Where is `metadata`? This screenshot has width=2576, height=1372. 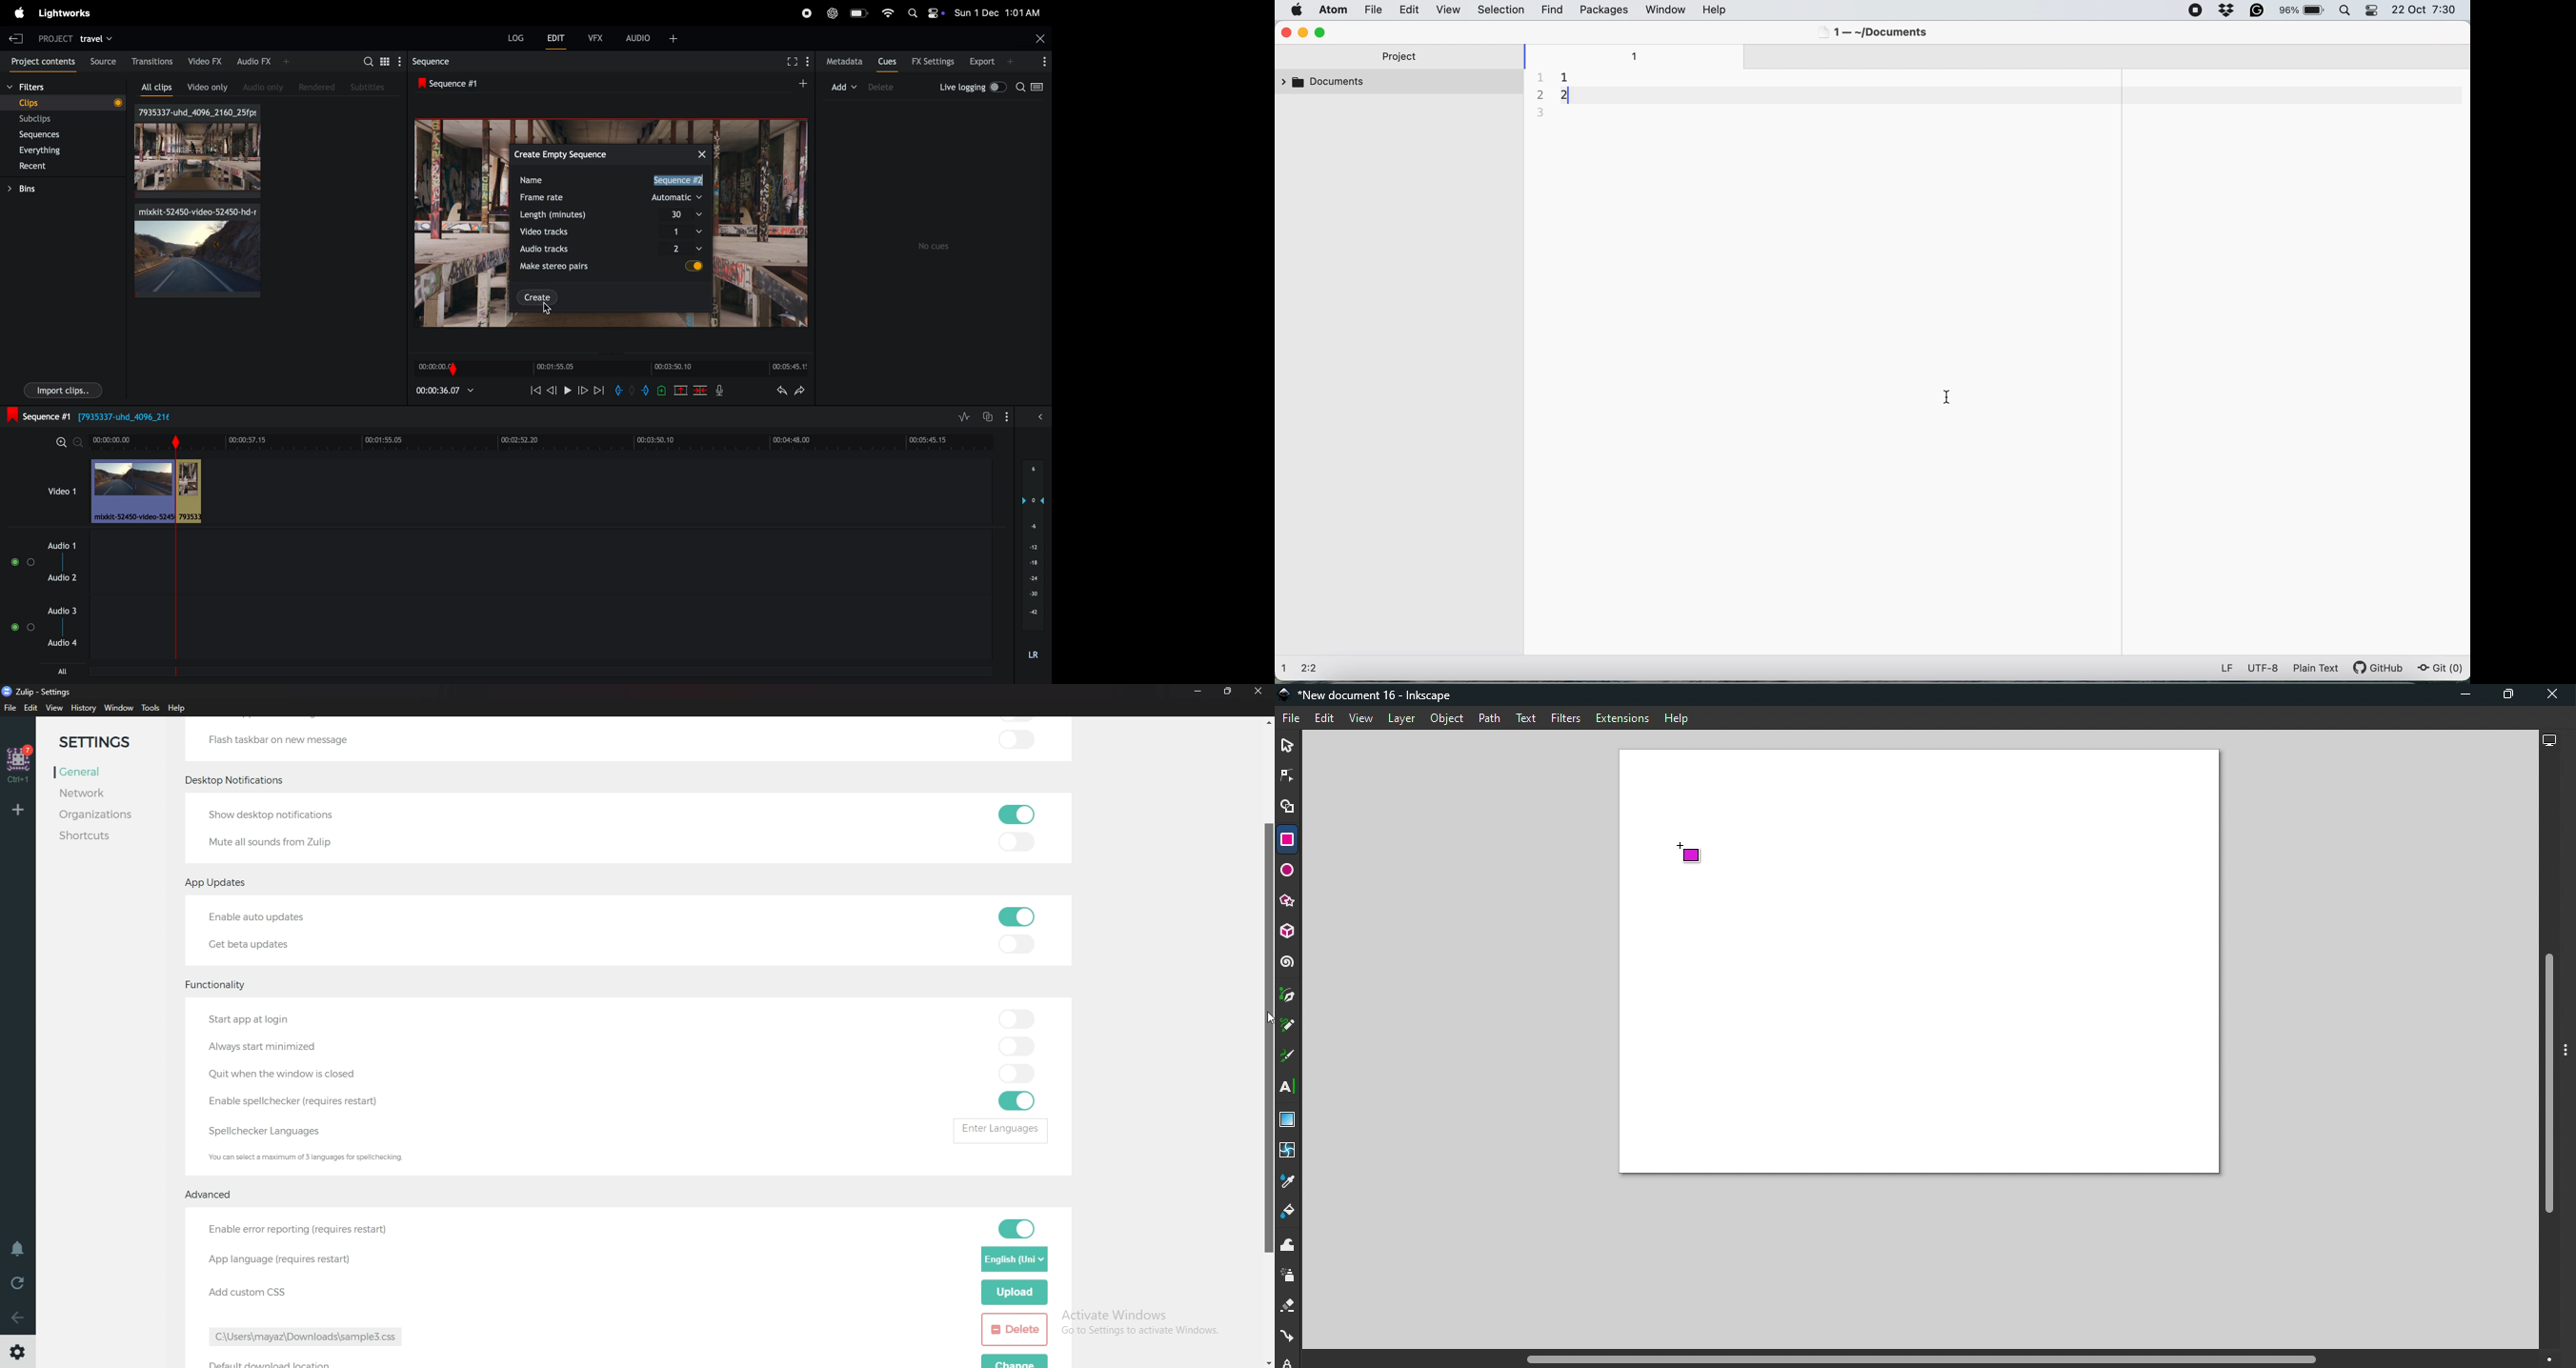
metadata is located at coordinates (846, 62).